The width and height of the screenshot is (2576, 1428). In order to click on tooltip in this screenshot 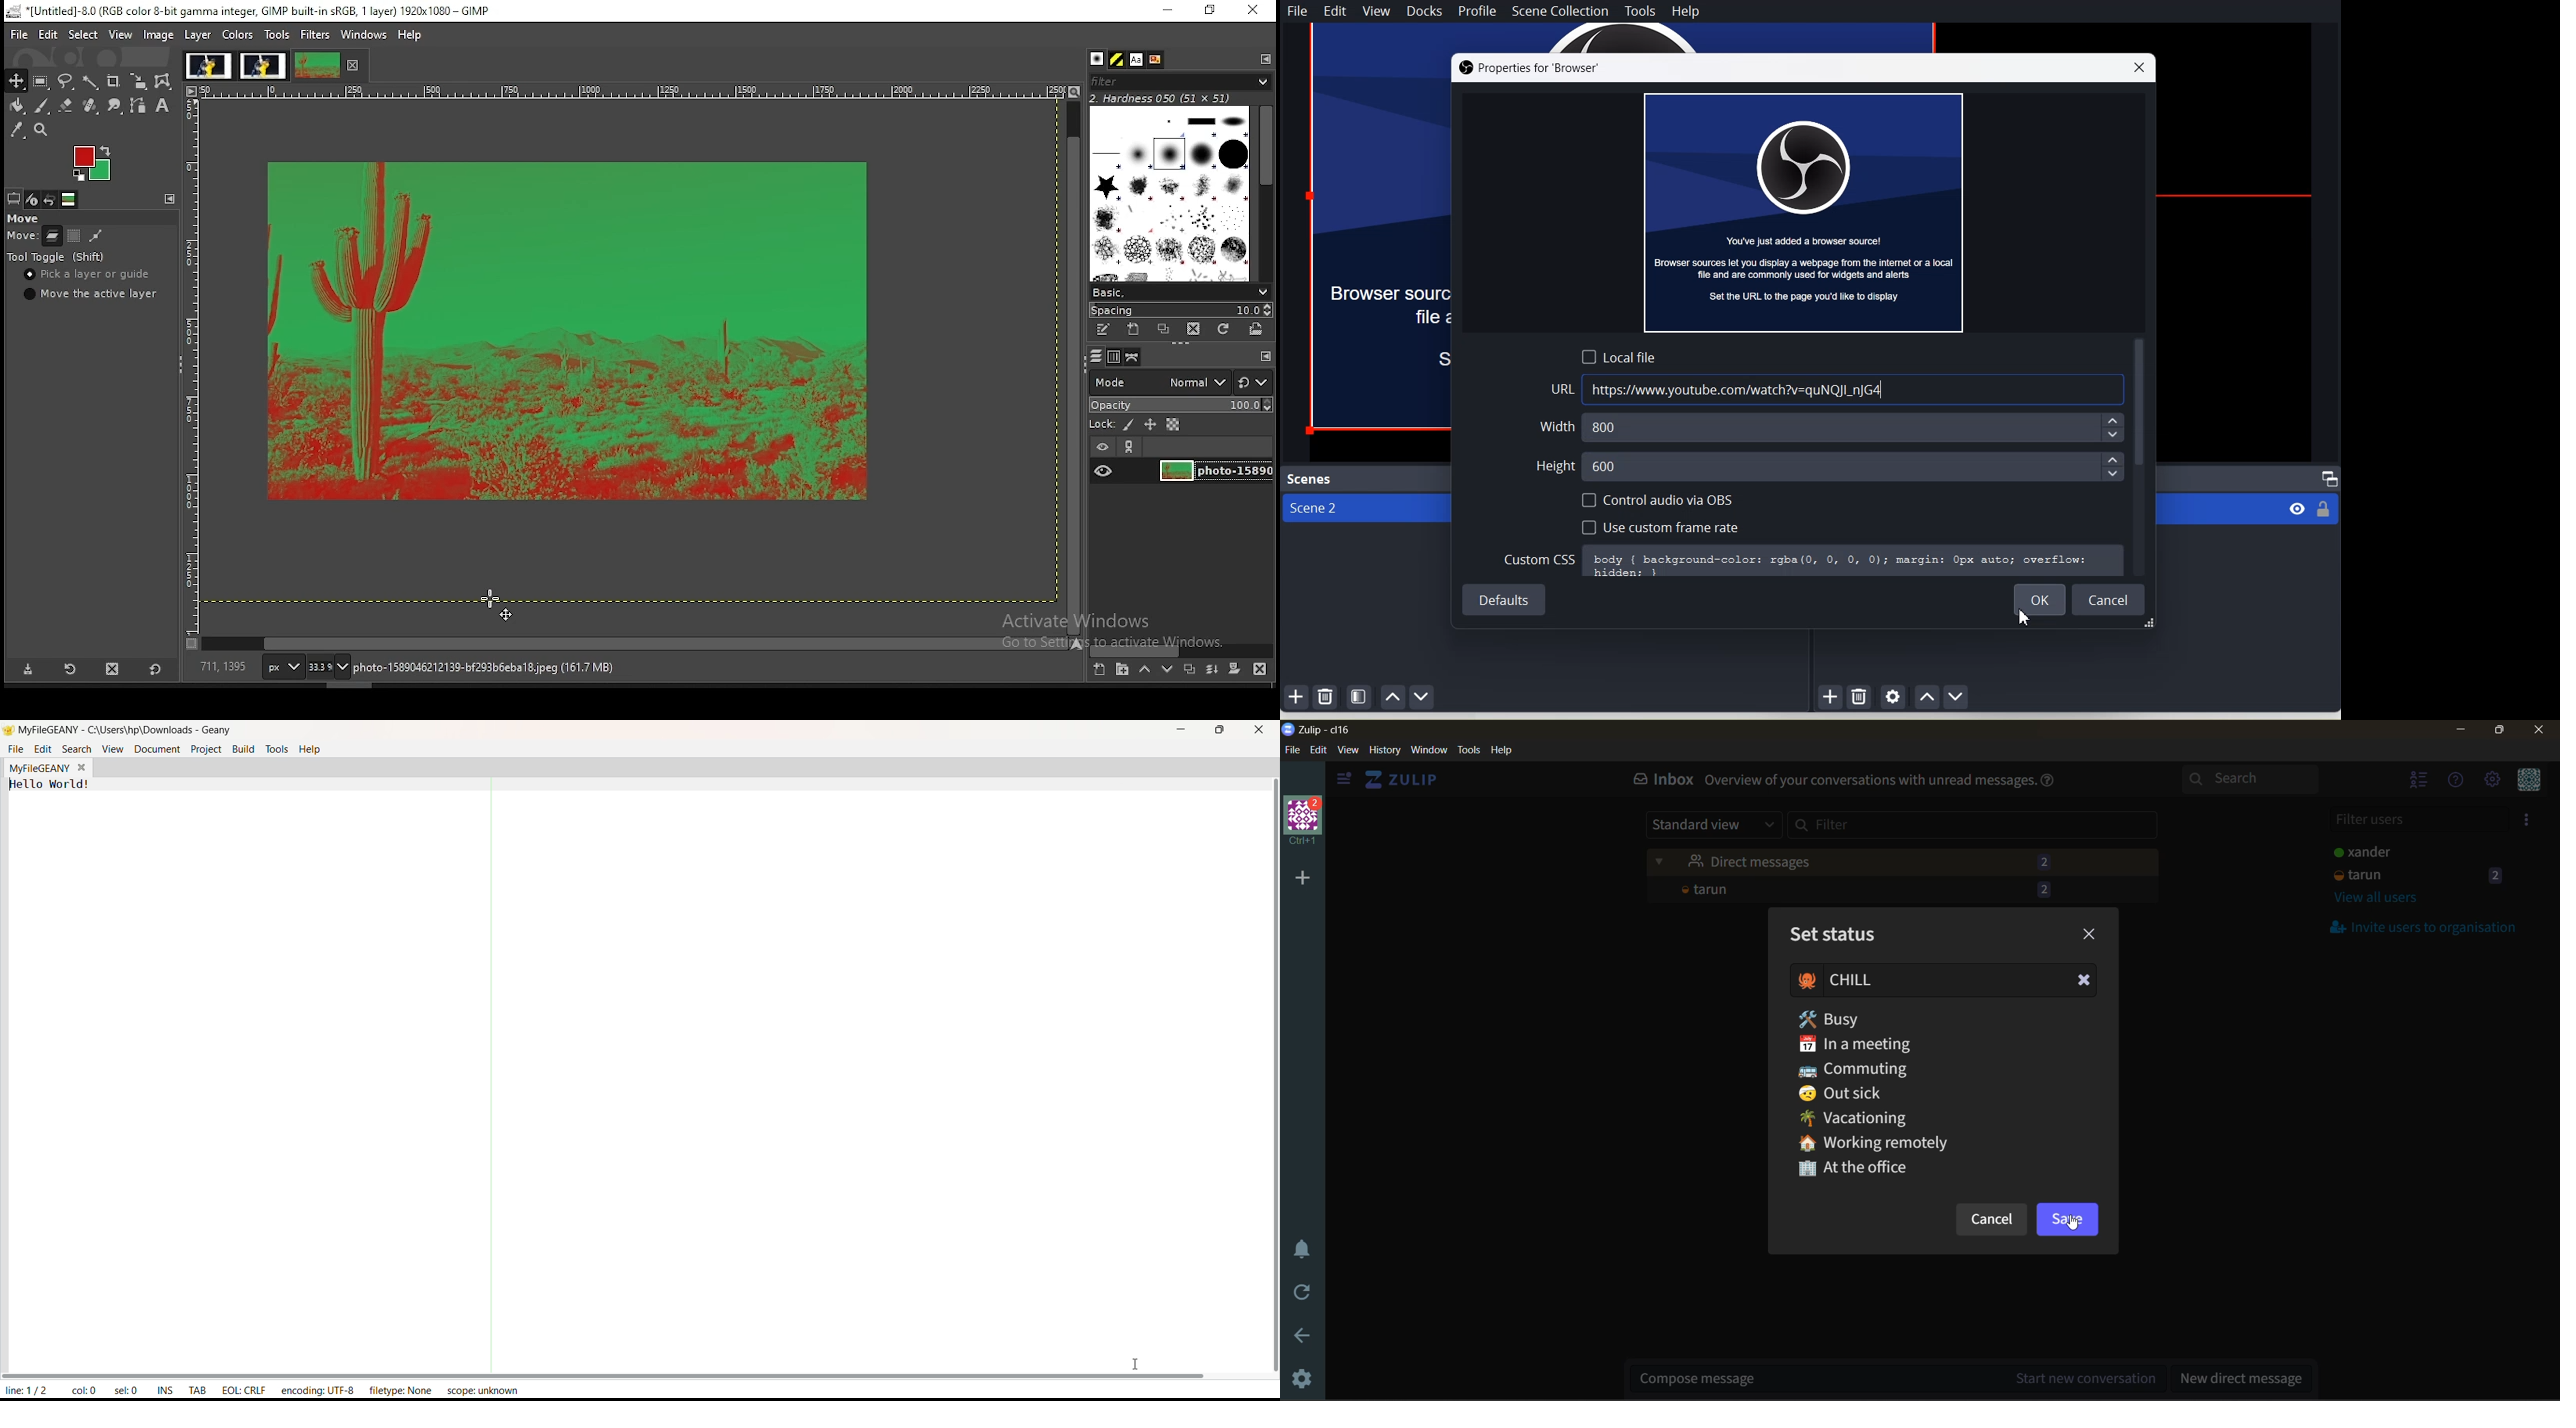, I will do `click(1823, 1021)`.